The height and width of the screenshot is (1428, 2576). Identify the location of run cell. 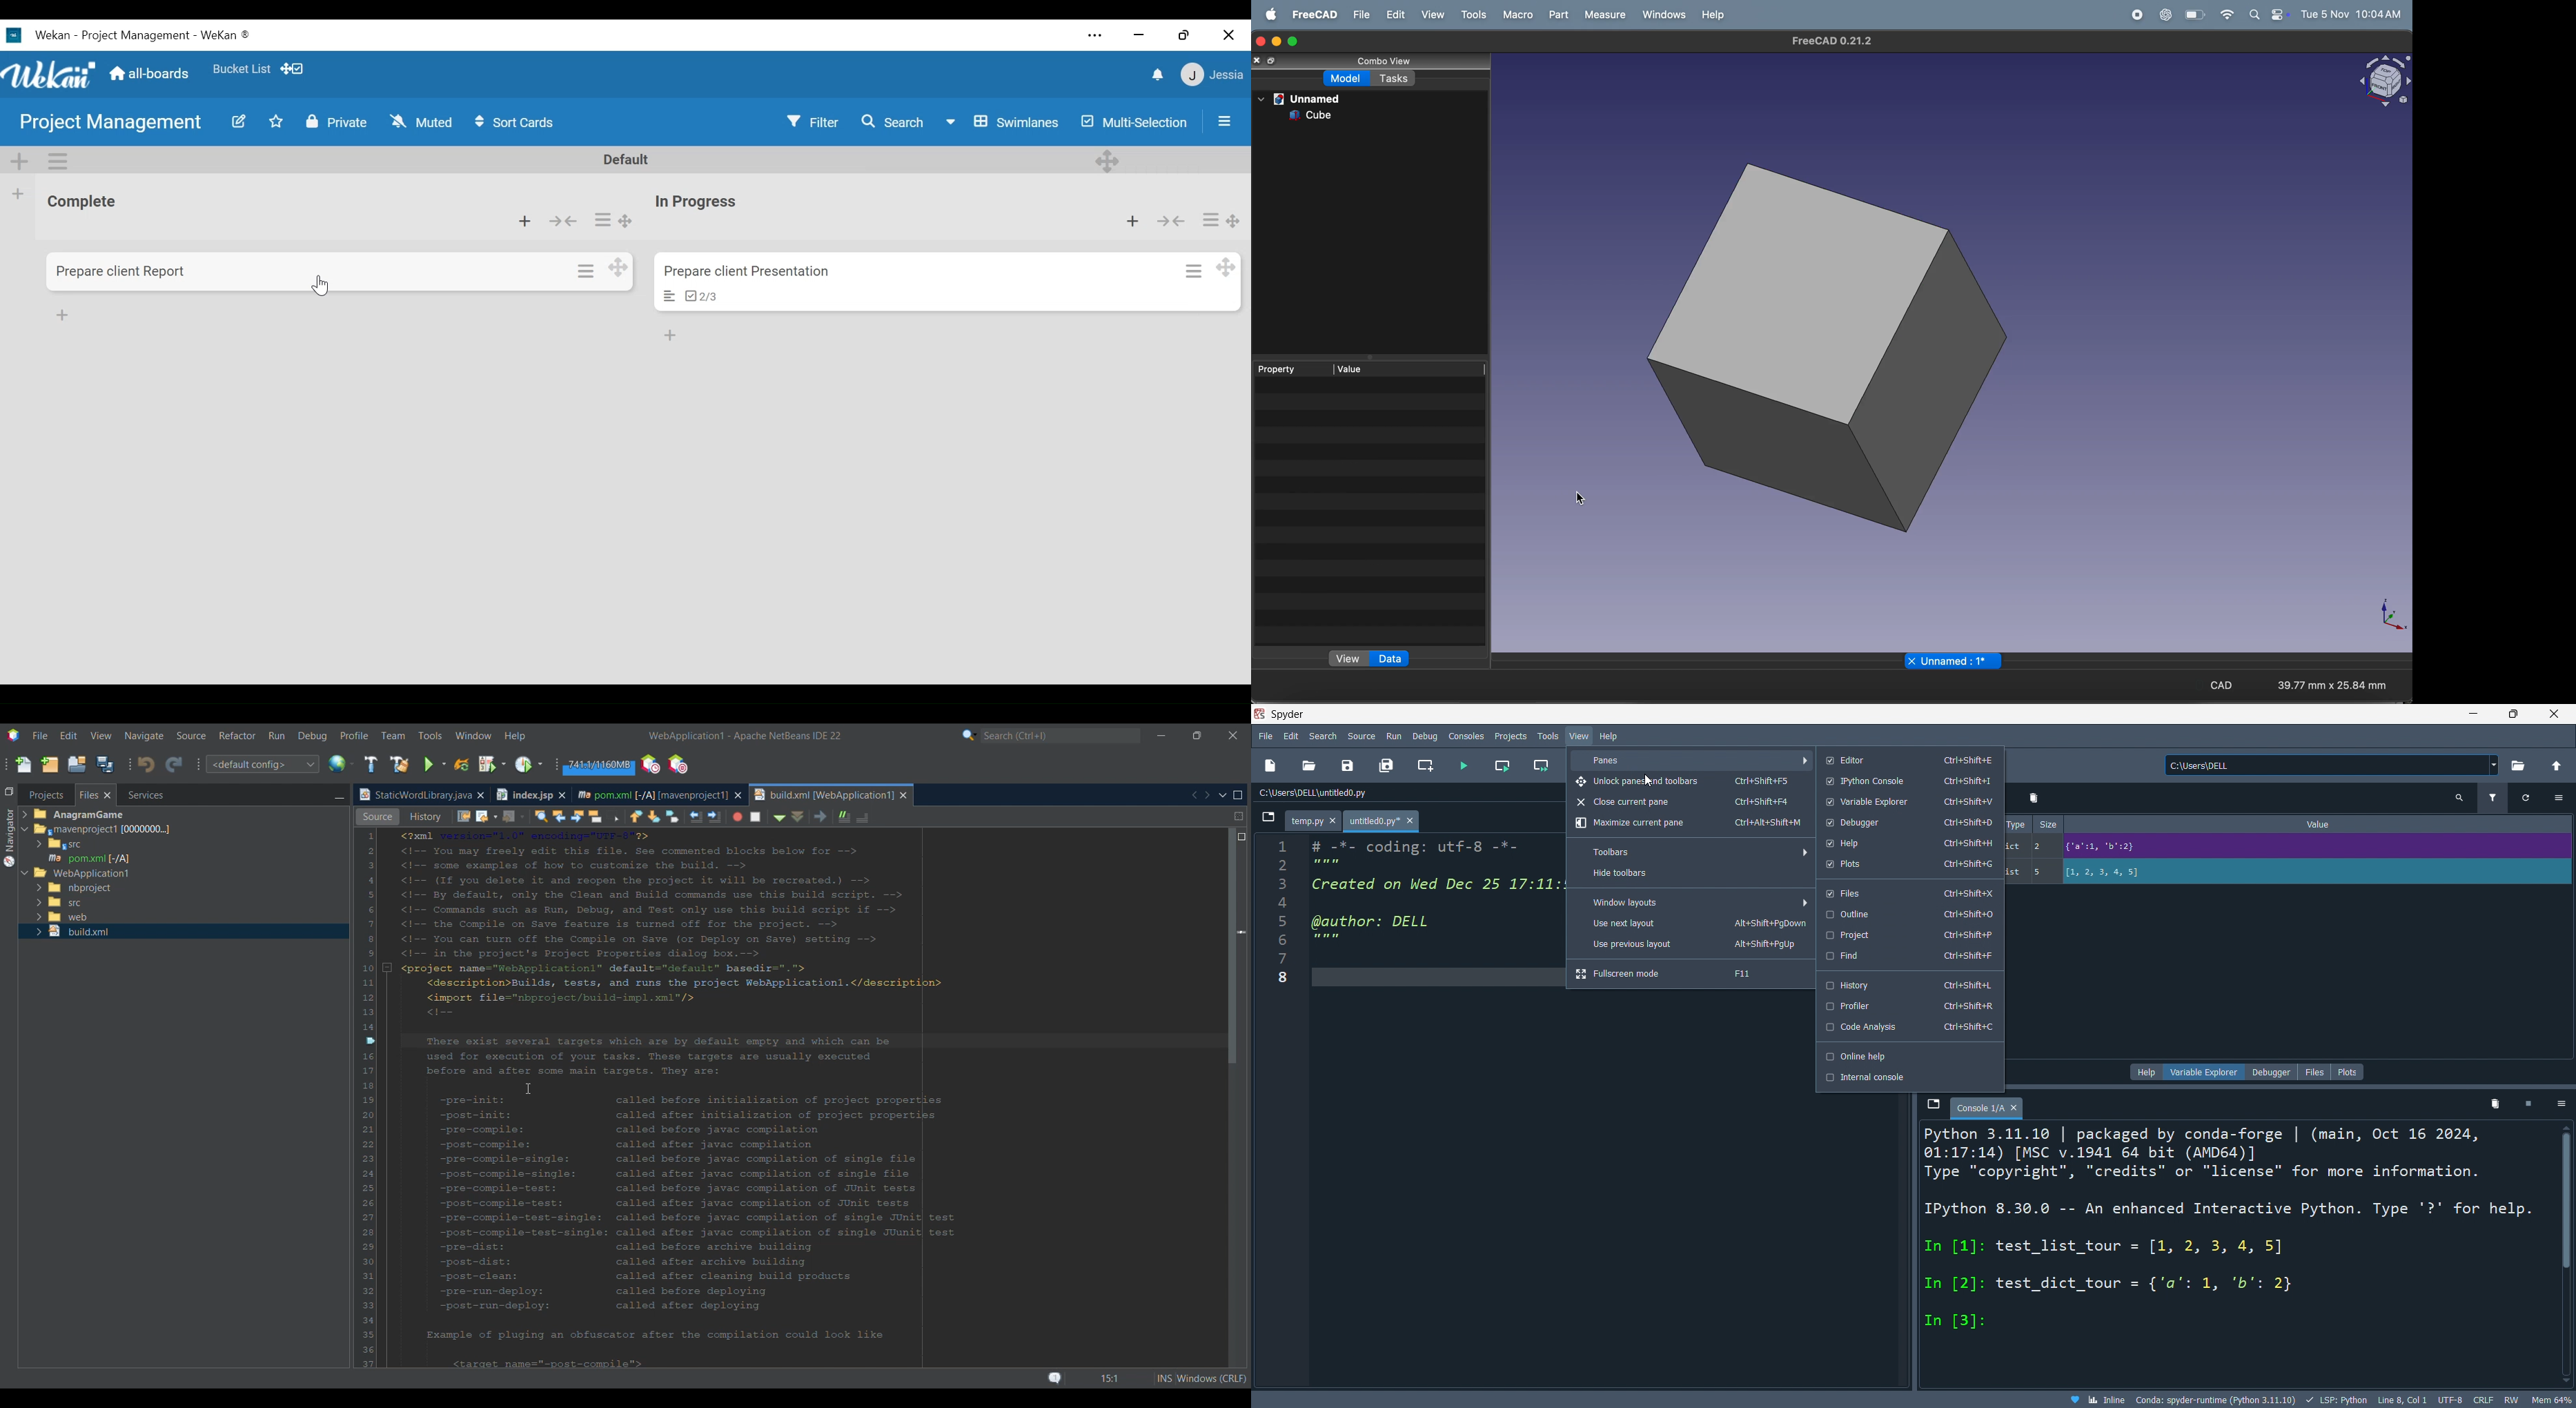
(1501, 767).